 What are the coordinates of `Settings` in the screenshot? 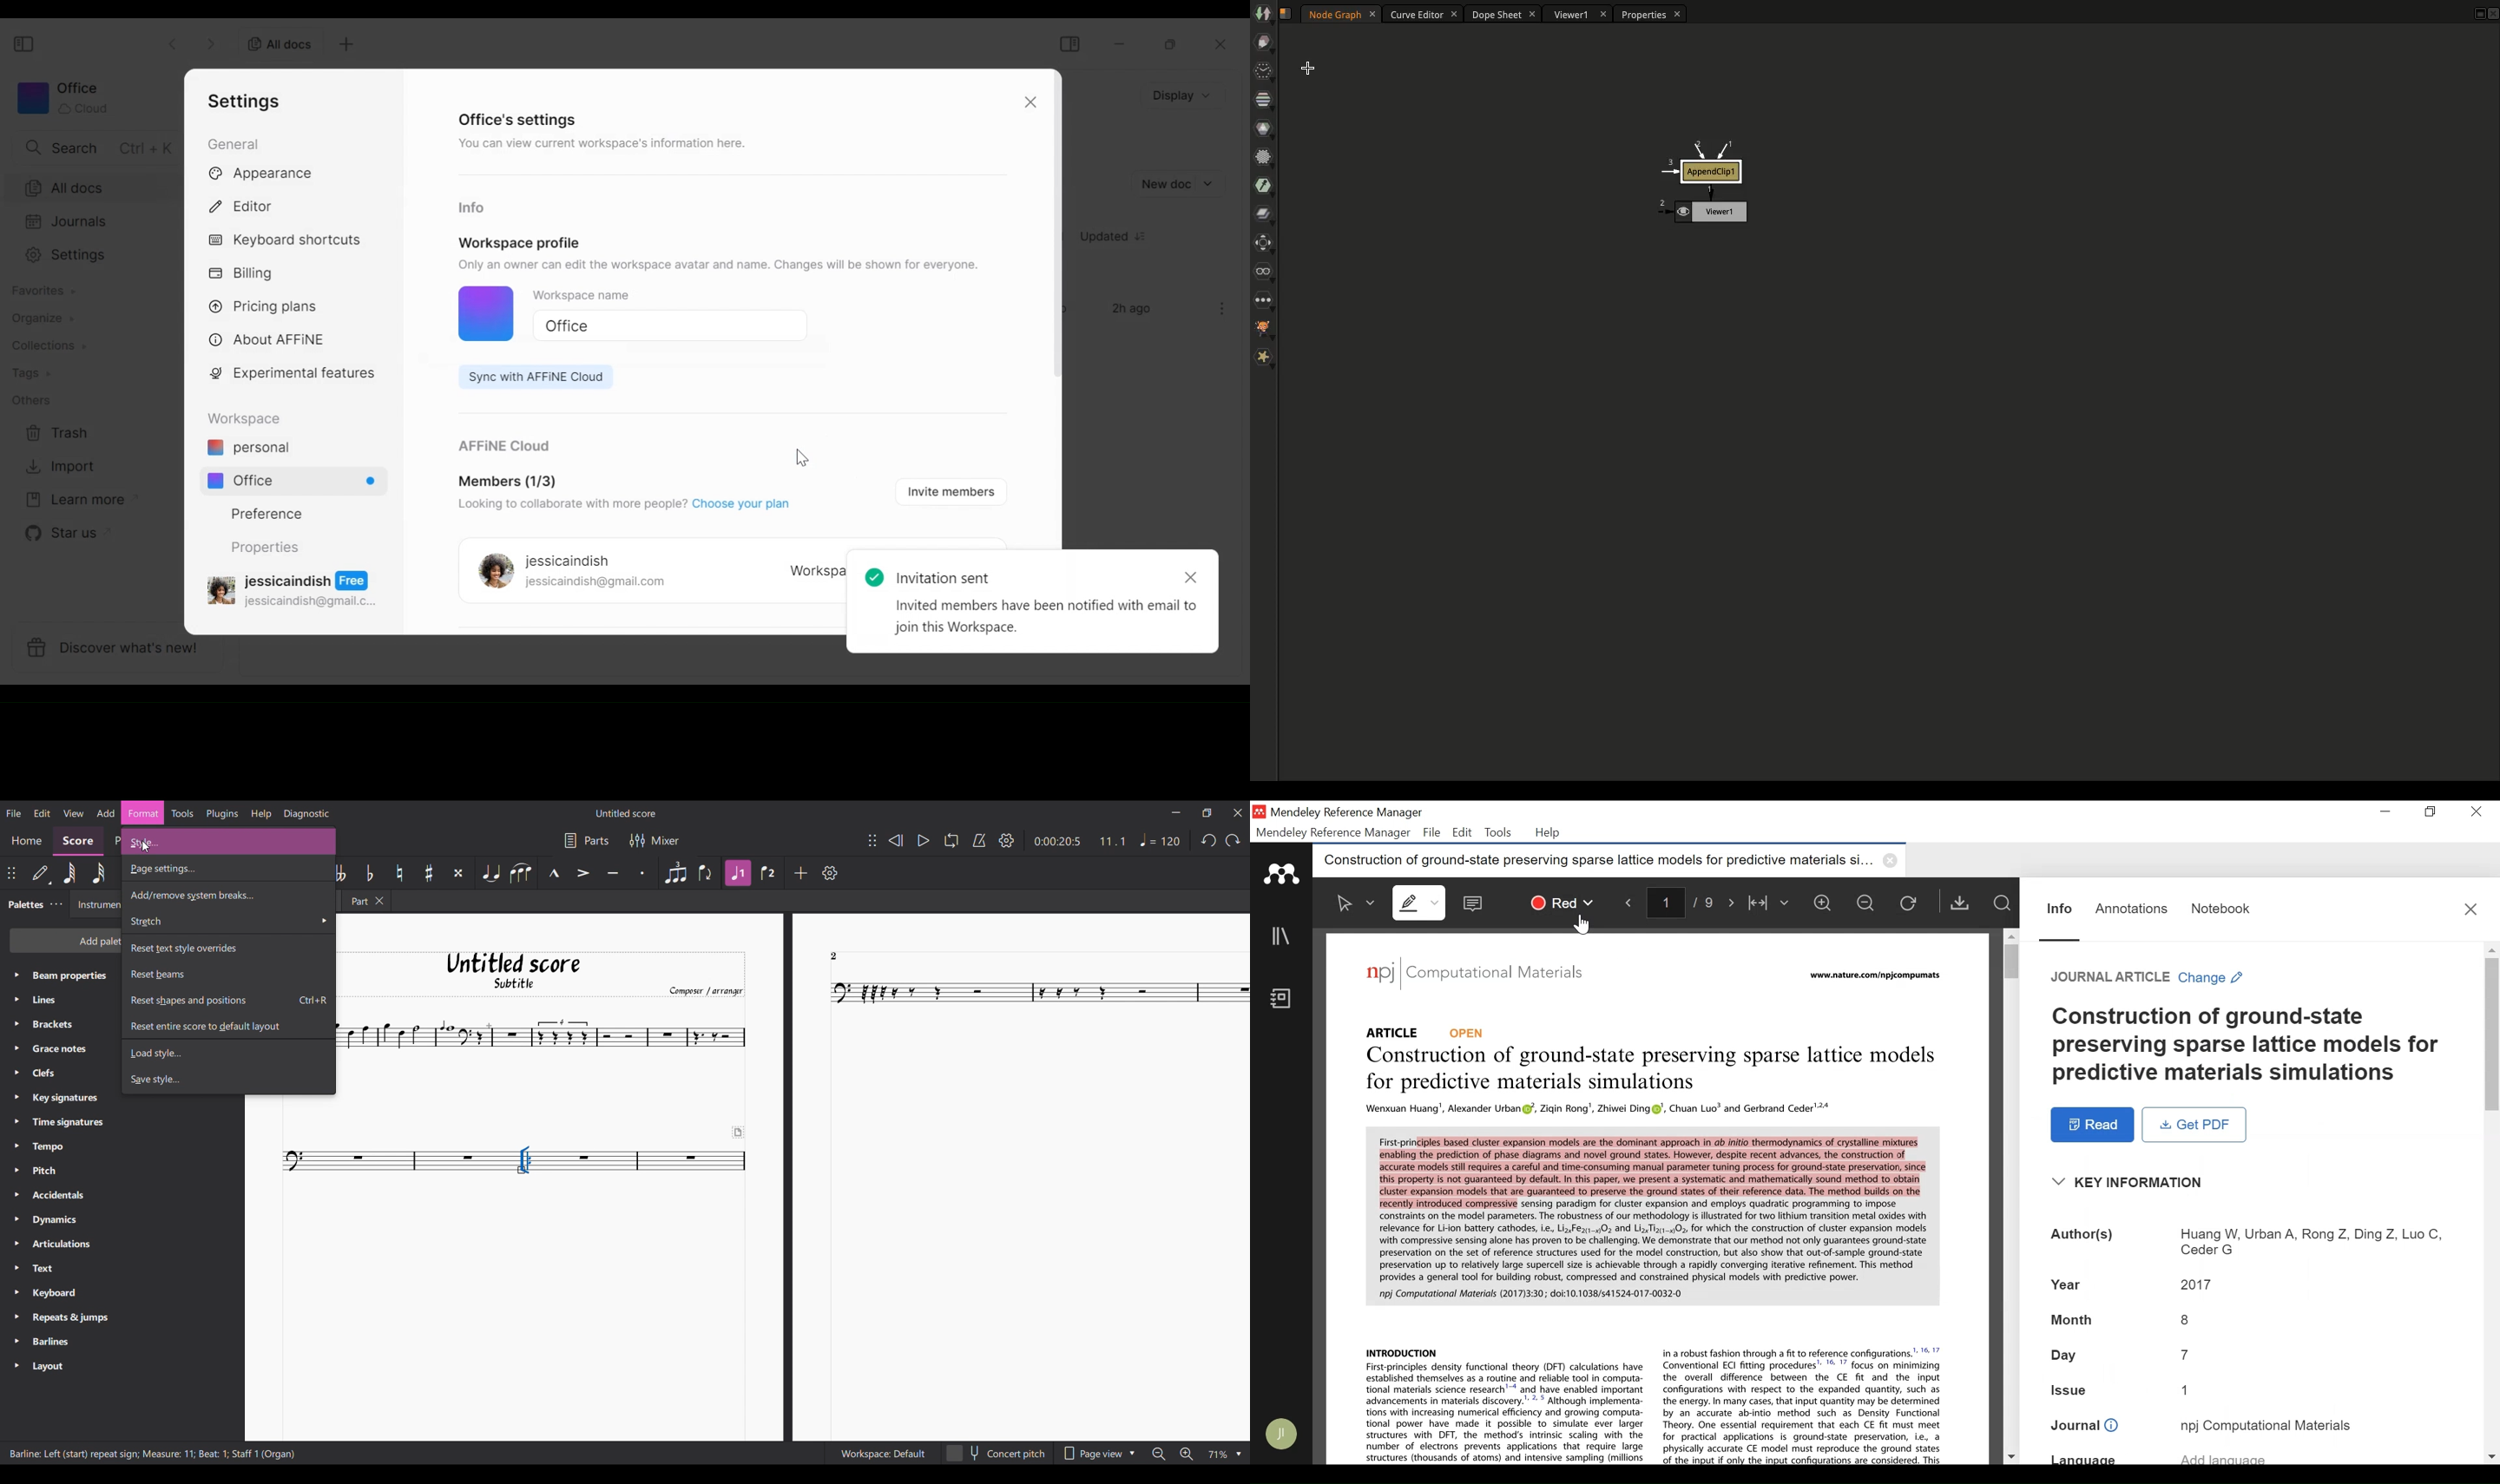 It's located at (248, 101).